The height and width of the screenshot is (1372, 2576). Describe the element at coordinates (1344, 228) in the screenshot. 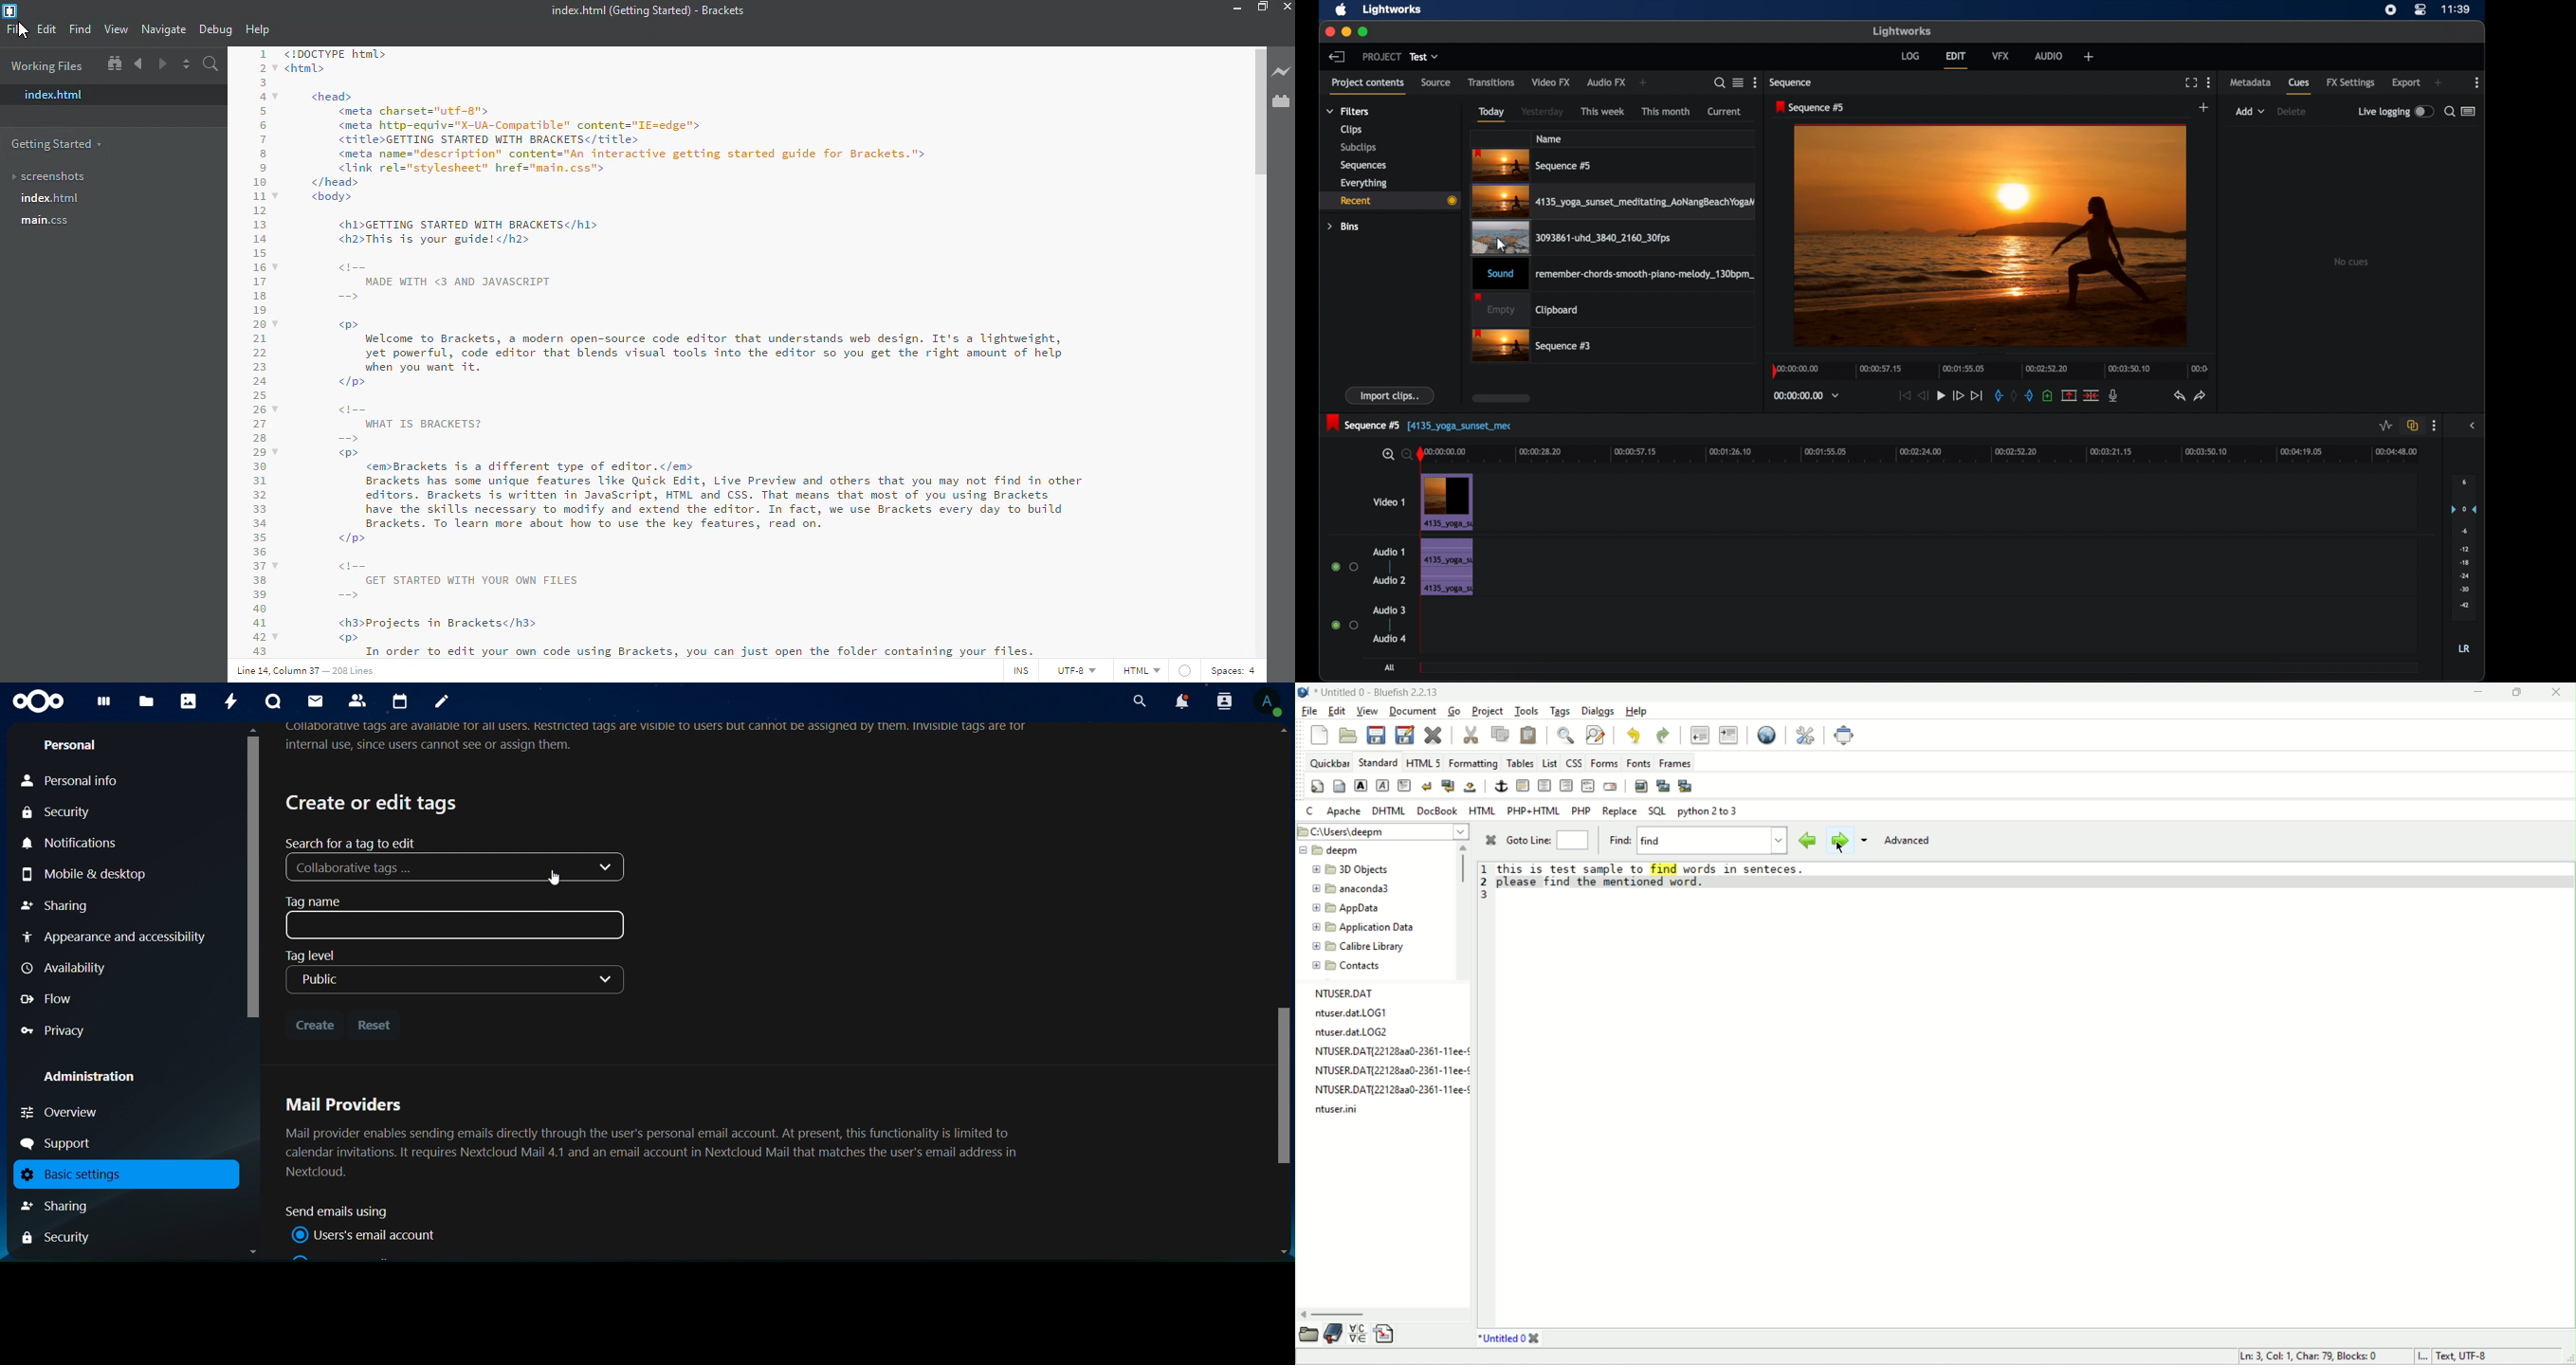

I see `bins` at that location.